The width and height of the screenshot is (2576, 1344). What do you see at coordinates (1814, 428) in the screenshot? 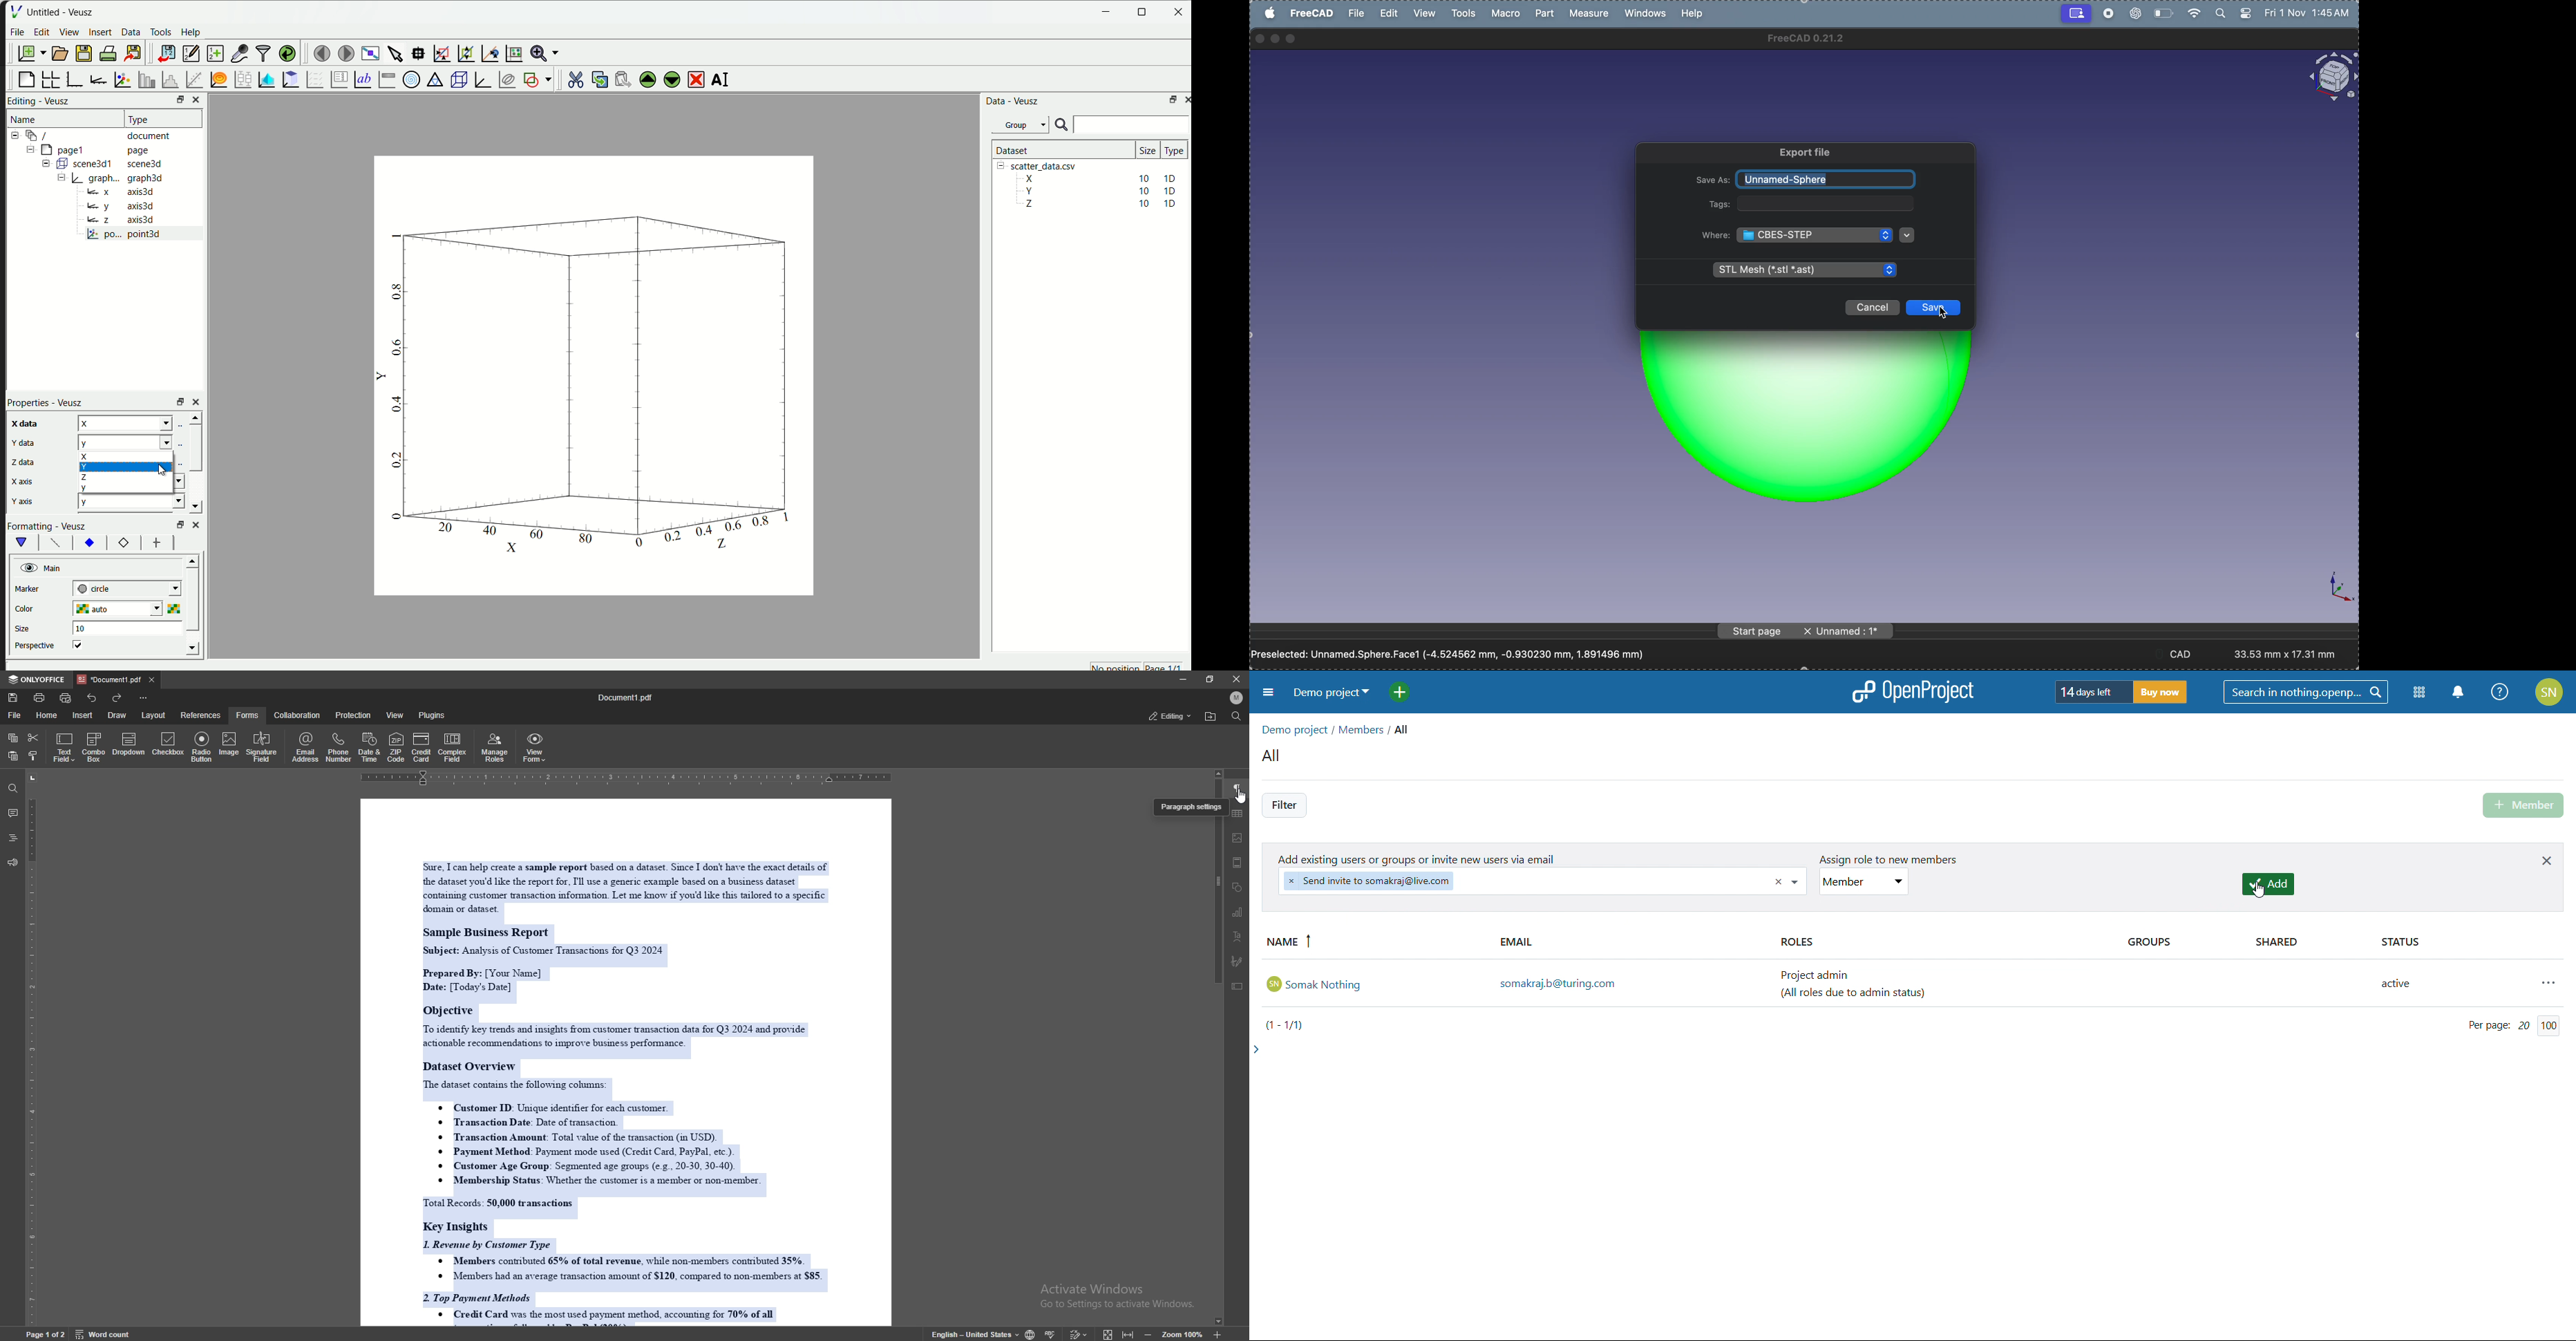
I see `sphere` at bounding box center [1814, 428].